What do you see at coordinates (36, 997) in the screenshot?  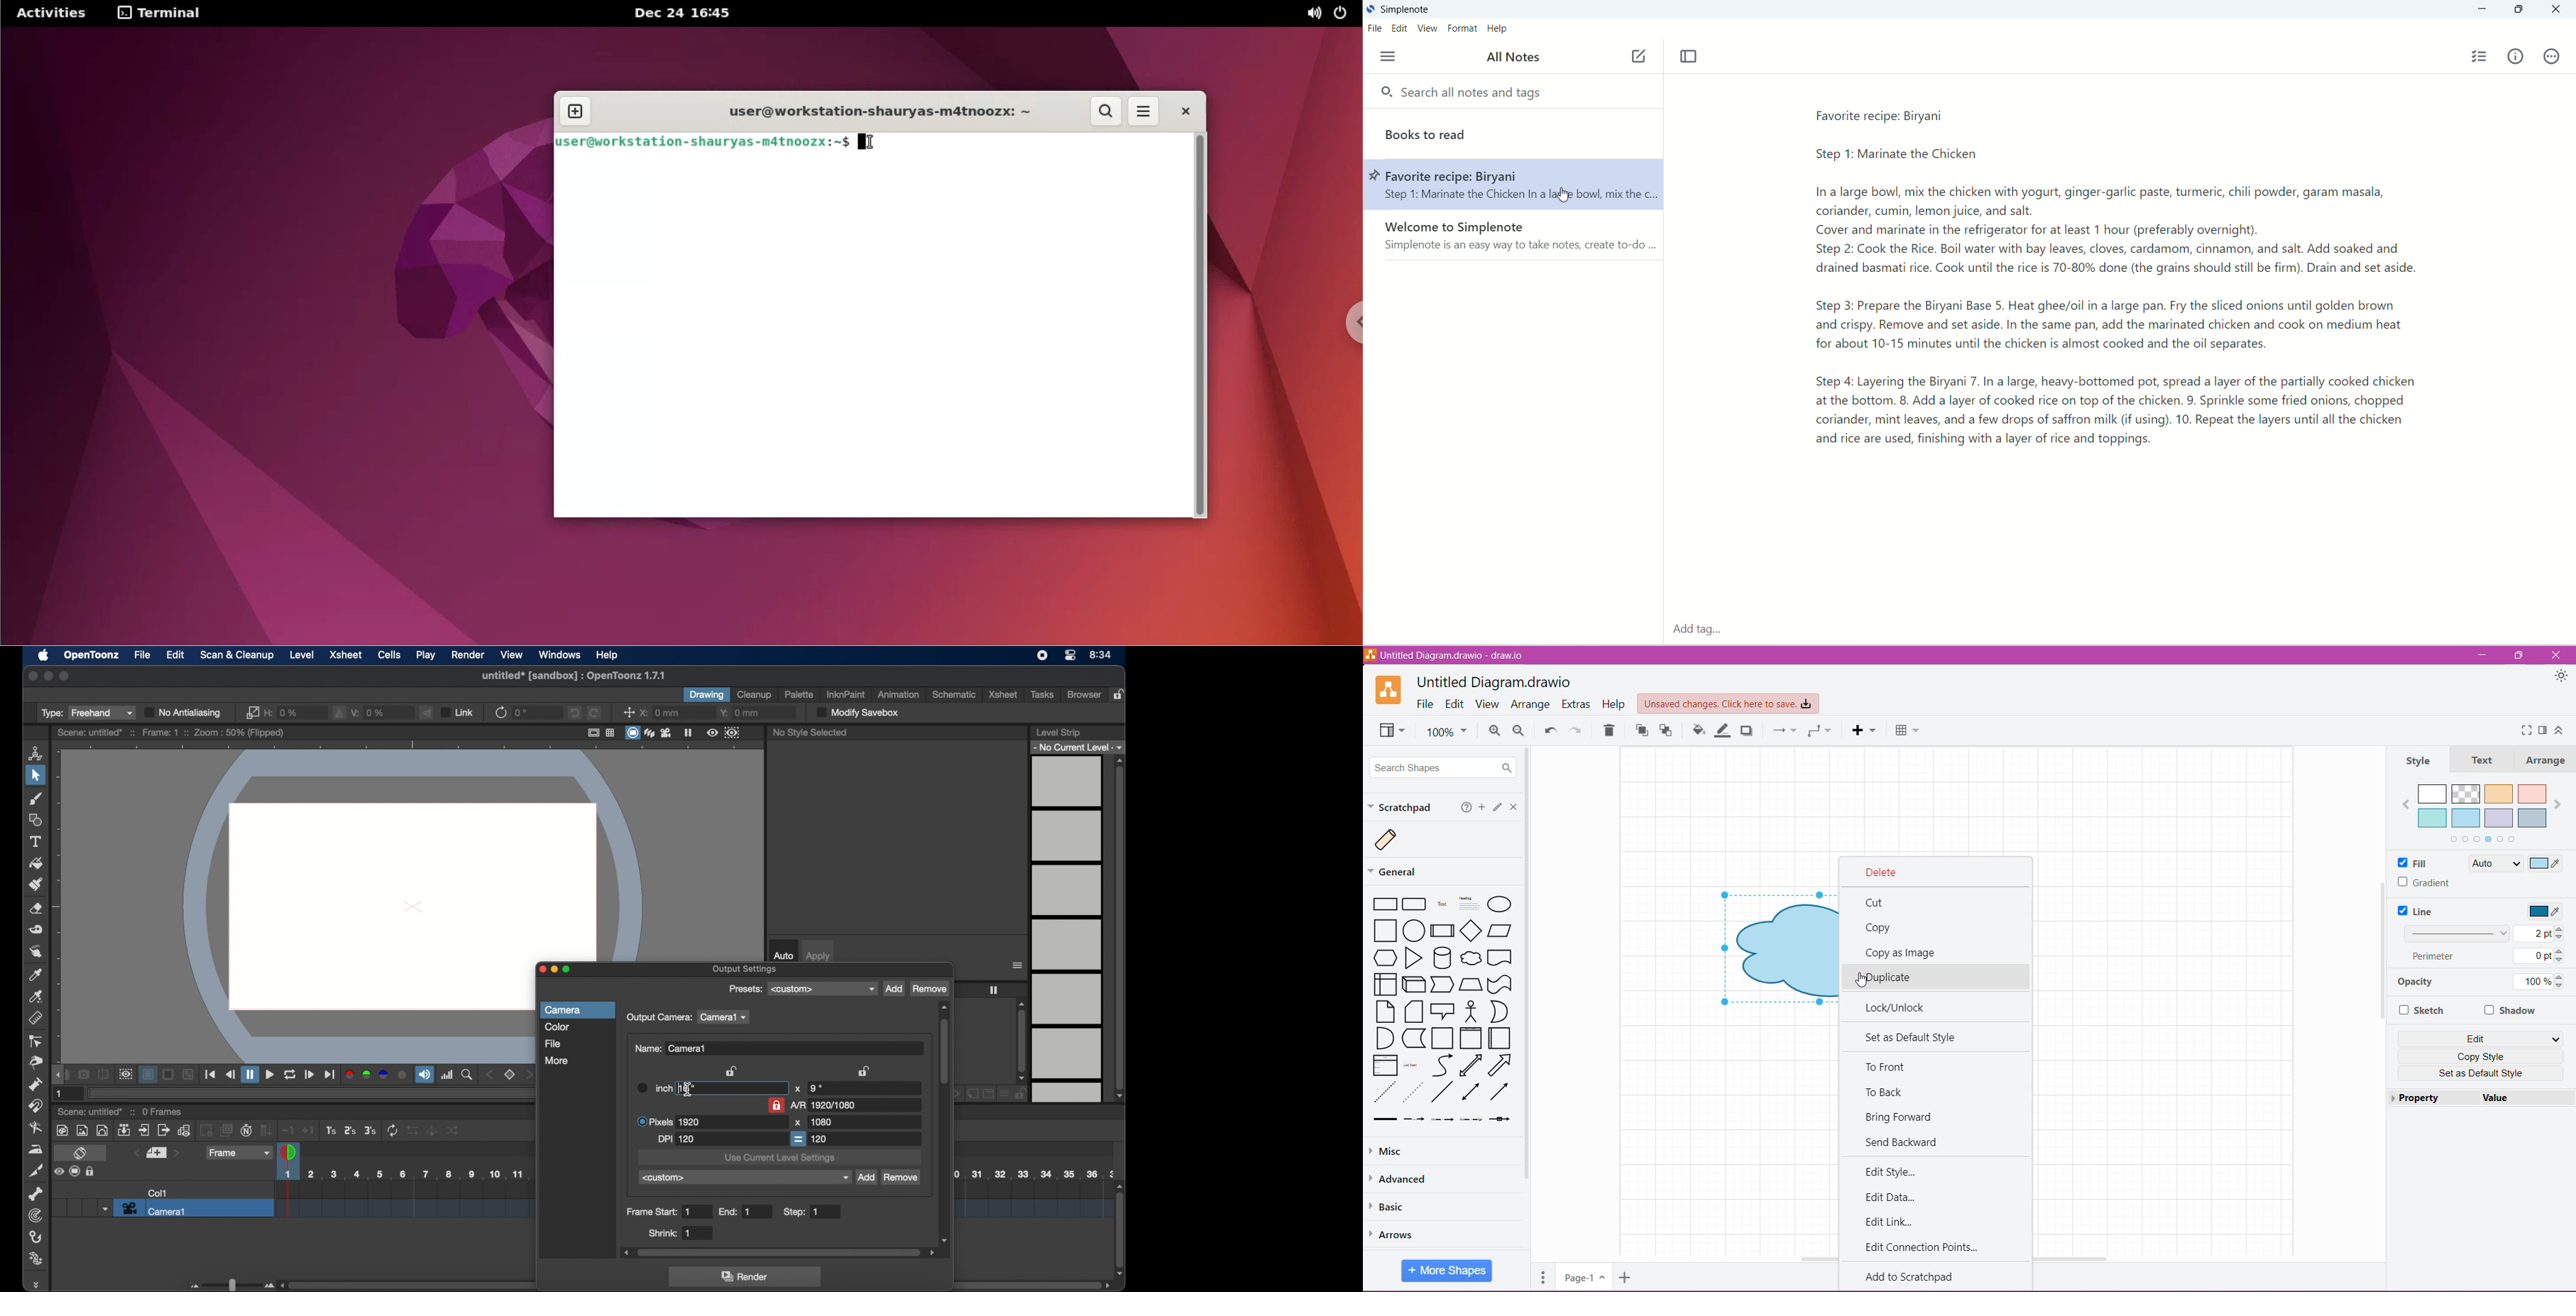 I see `rgb picker tool` at bounding box center [36, 997].